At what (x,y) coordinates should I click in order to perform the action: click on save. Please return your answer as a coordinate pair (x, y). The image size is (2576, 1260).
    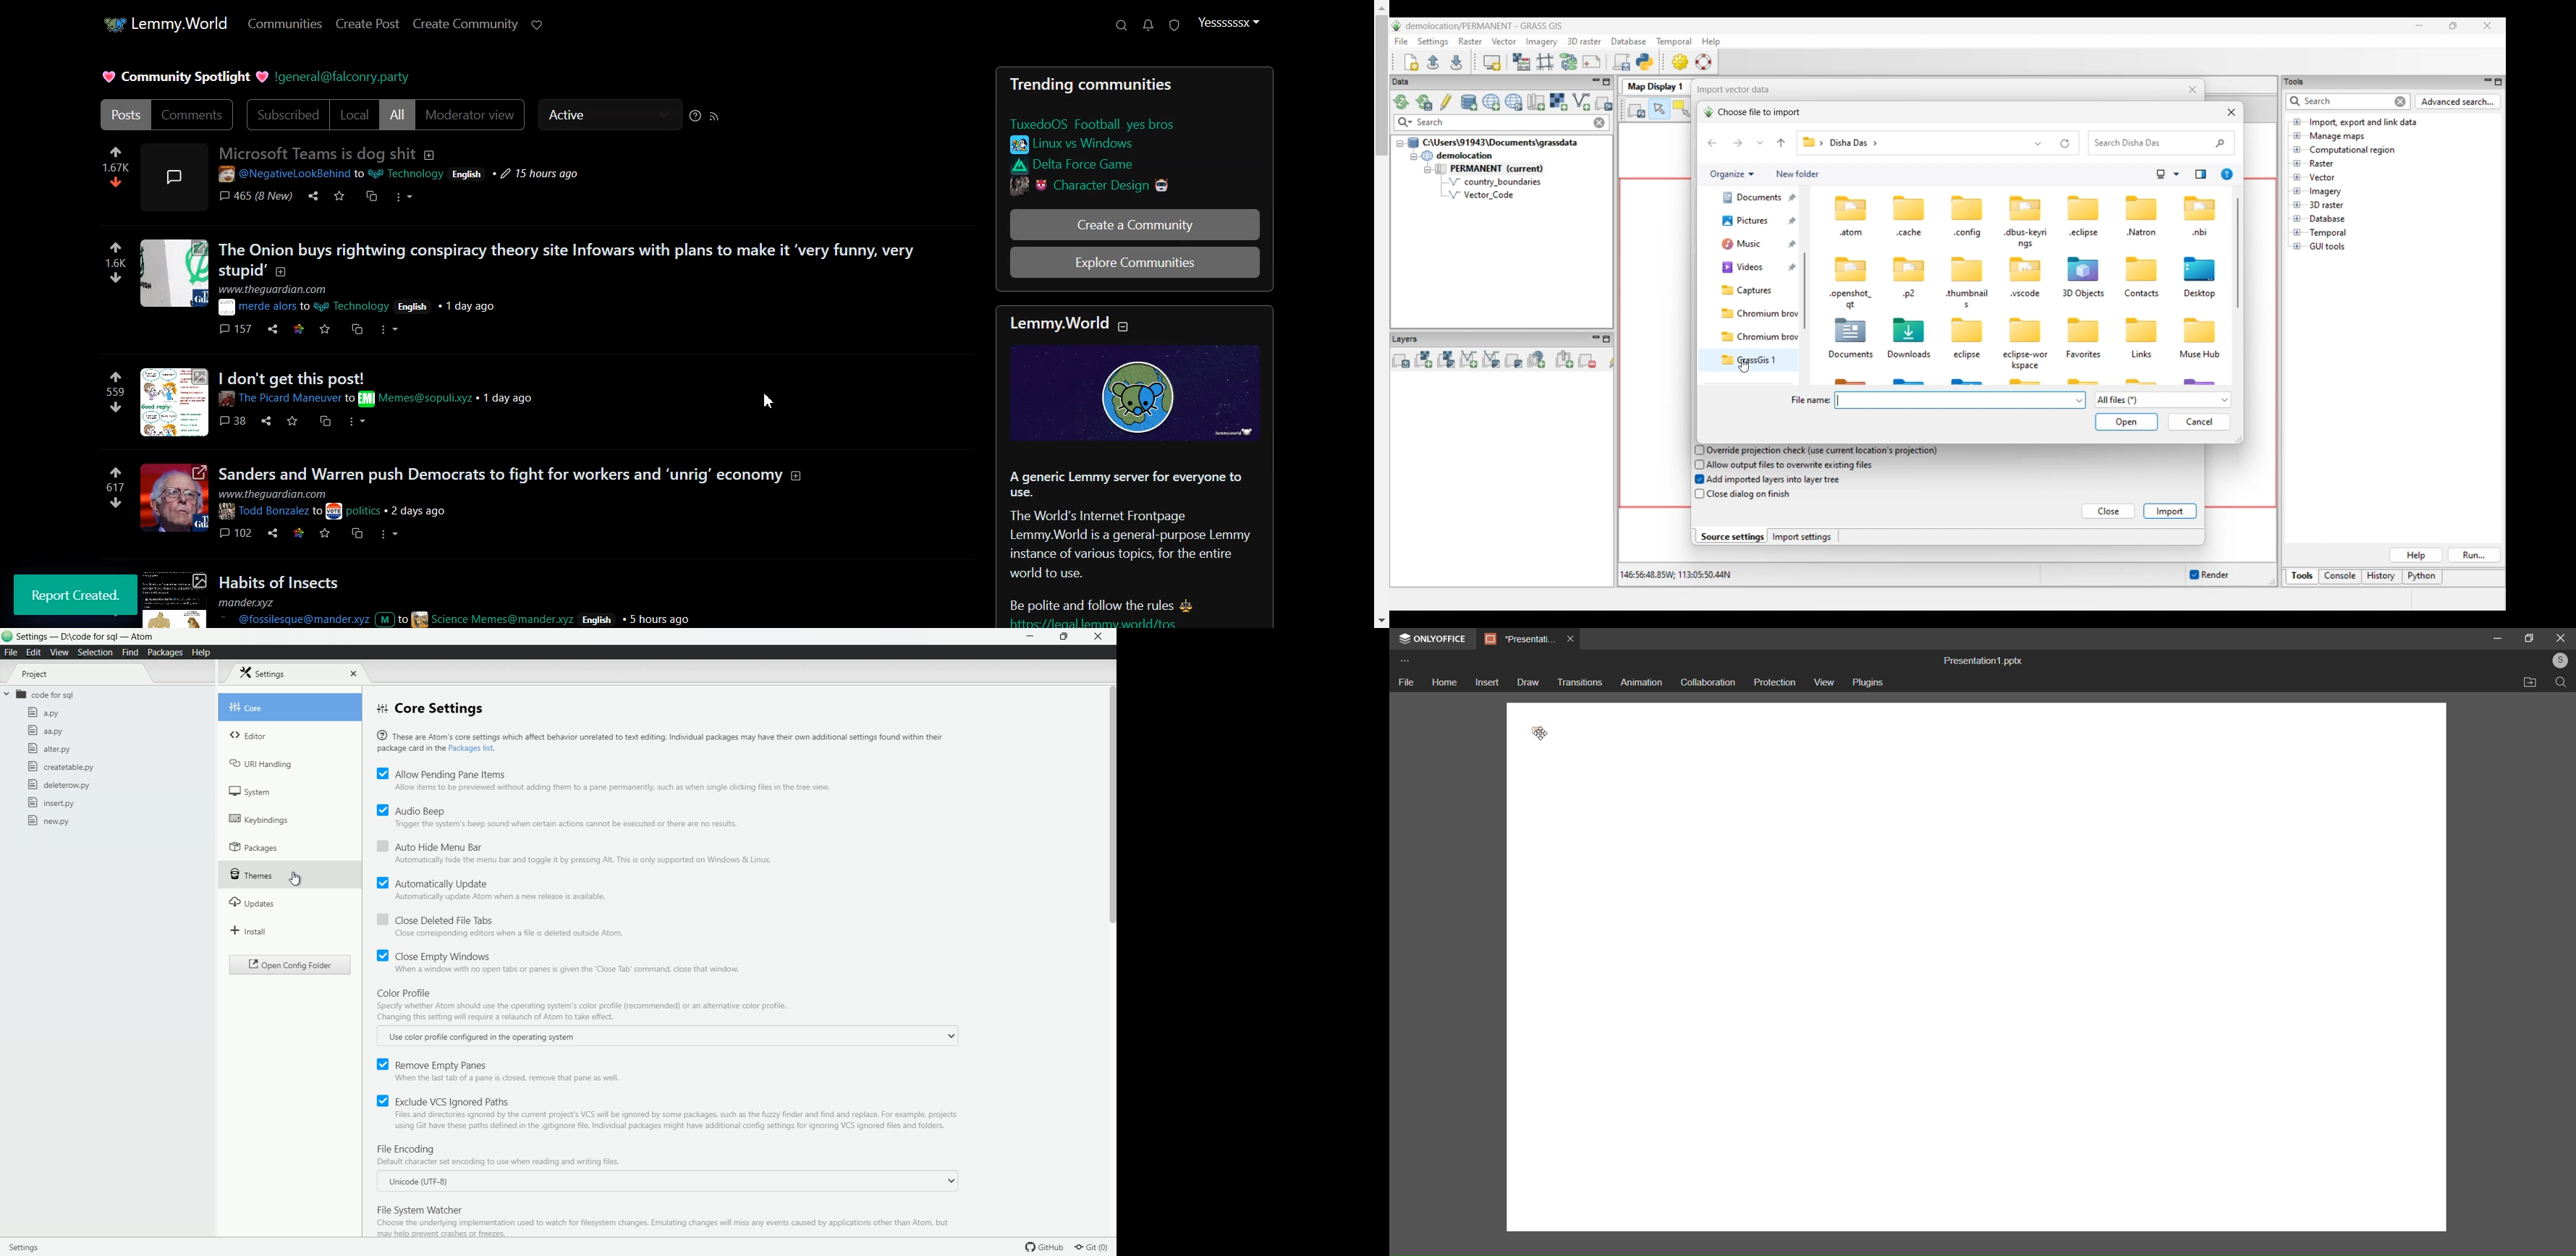
    Looking at the image, I should click on (327, 533).